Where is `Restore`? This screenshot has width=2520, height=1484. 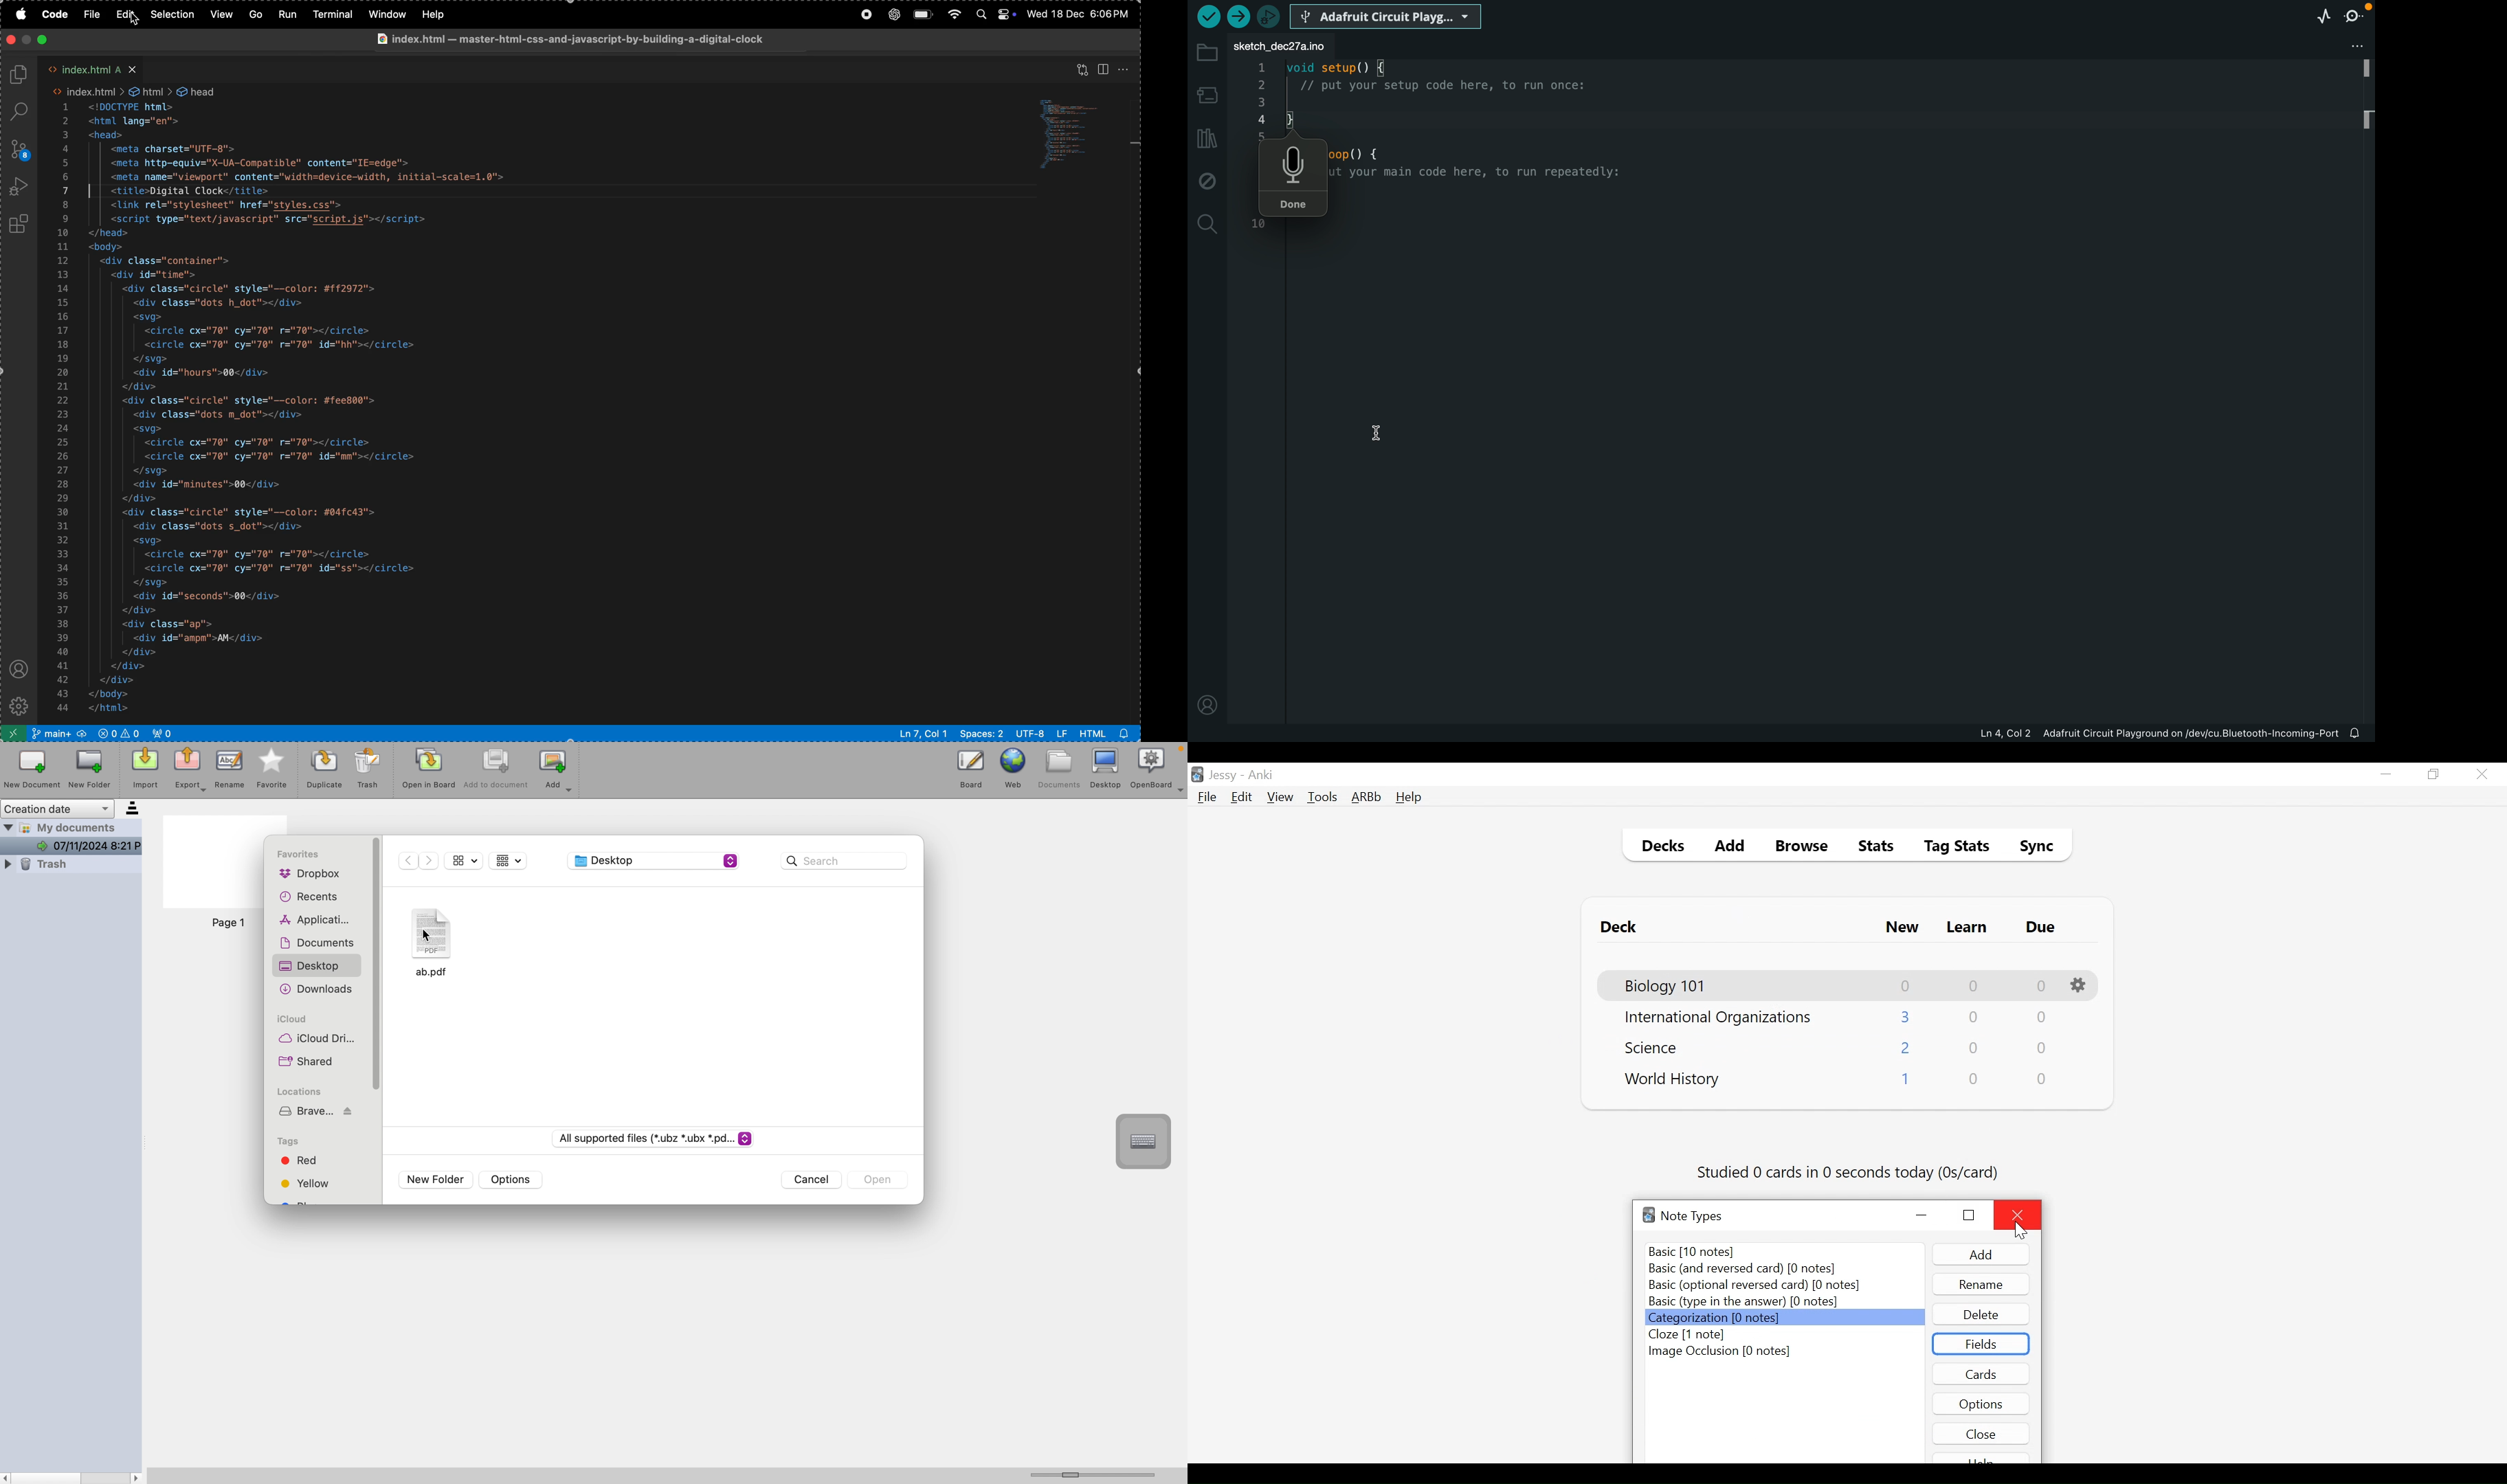 Restore is located at coordinates (2434, 775).